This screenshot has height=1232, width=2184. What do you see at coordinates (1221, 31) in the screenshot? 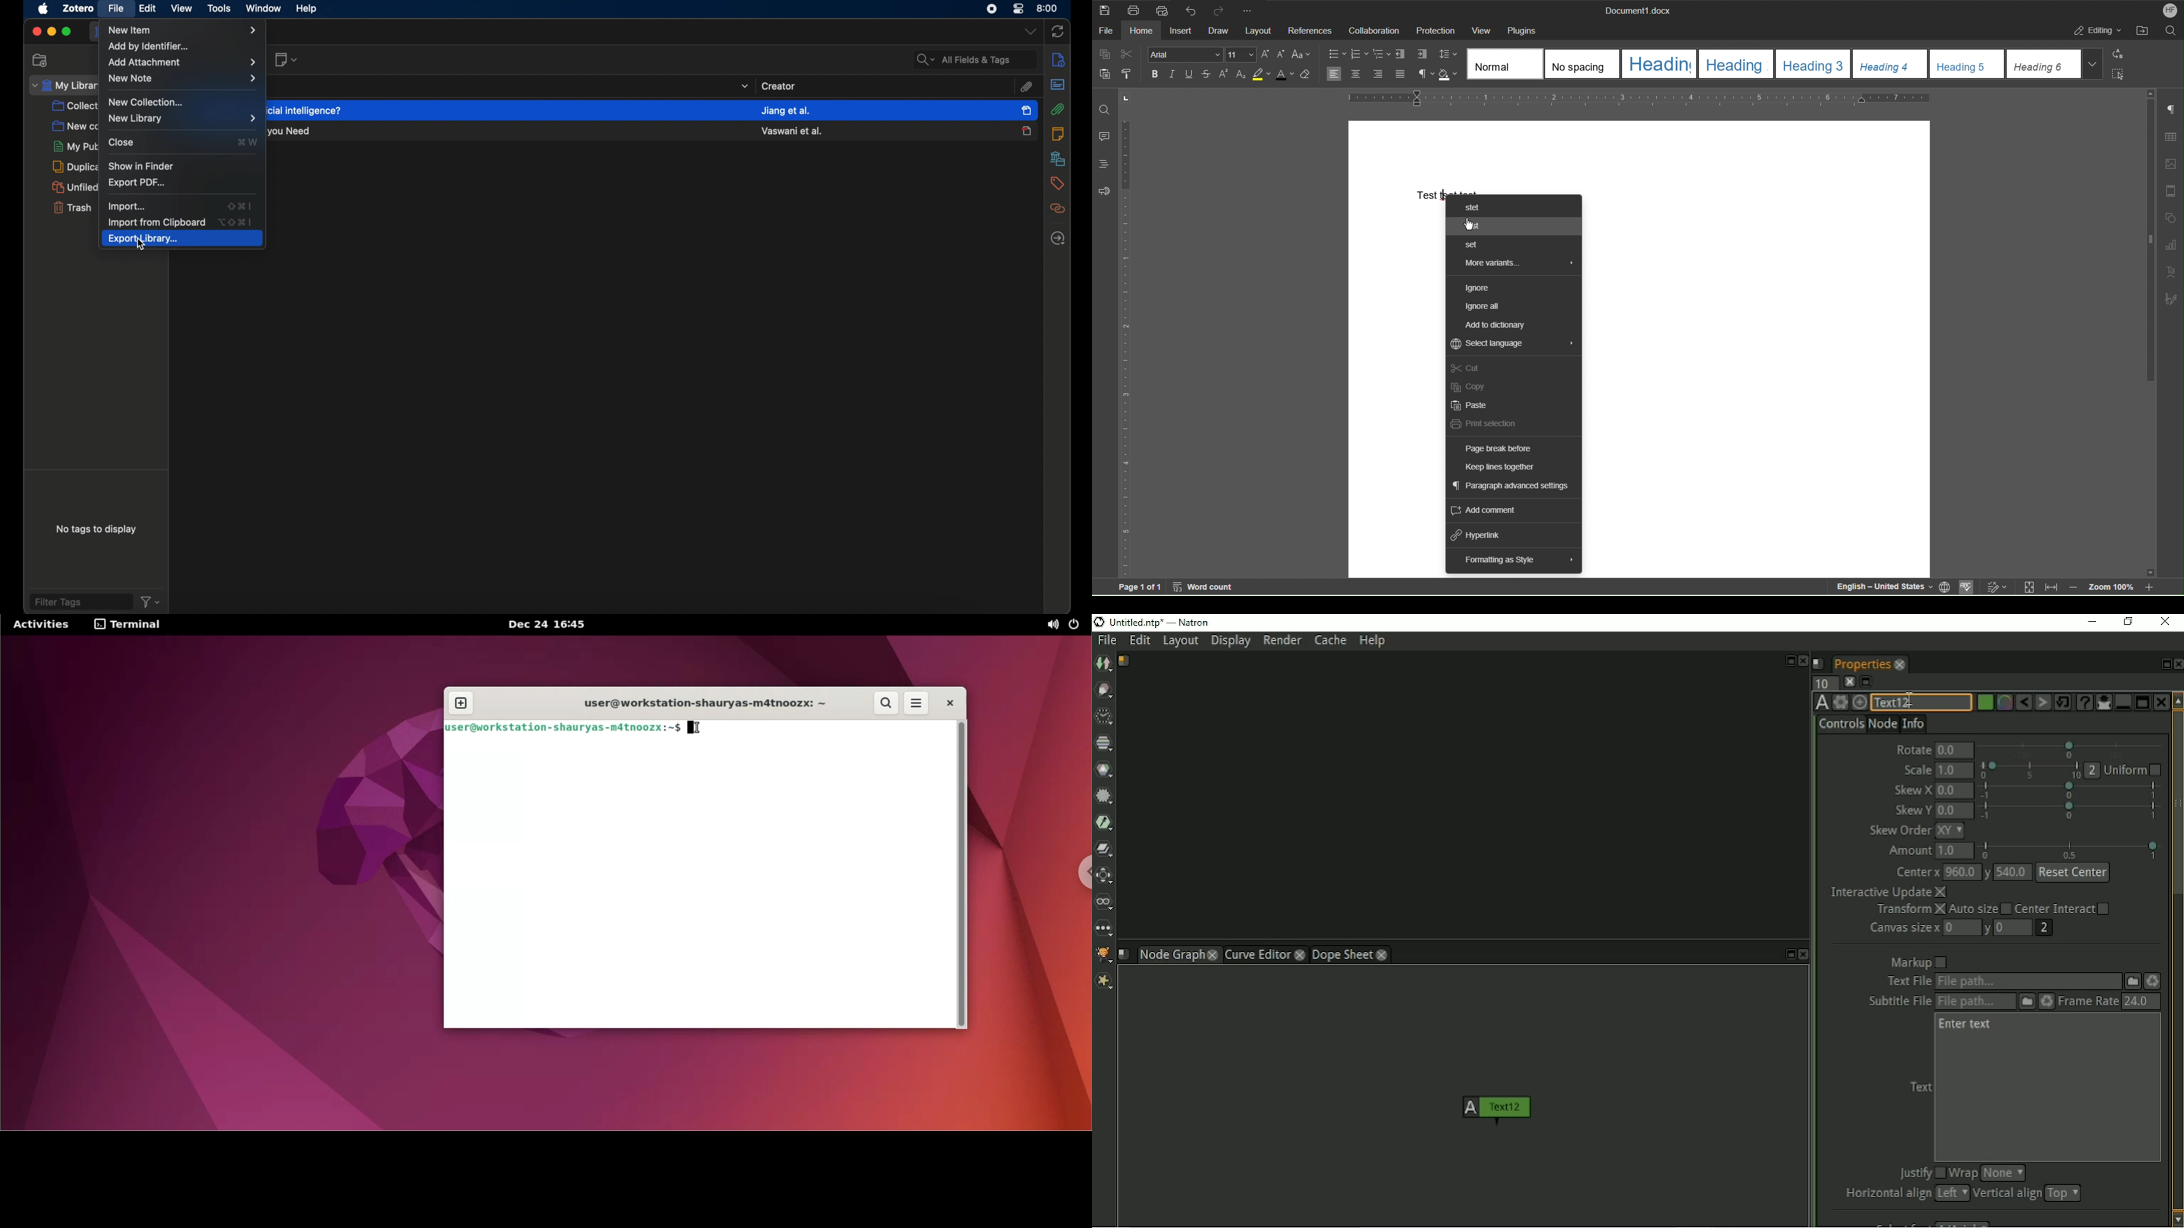
I see `Draw` at bounding box center [1221, 31].